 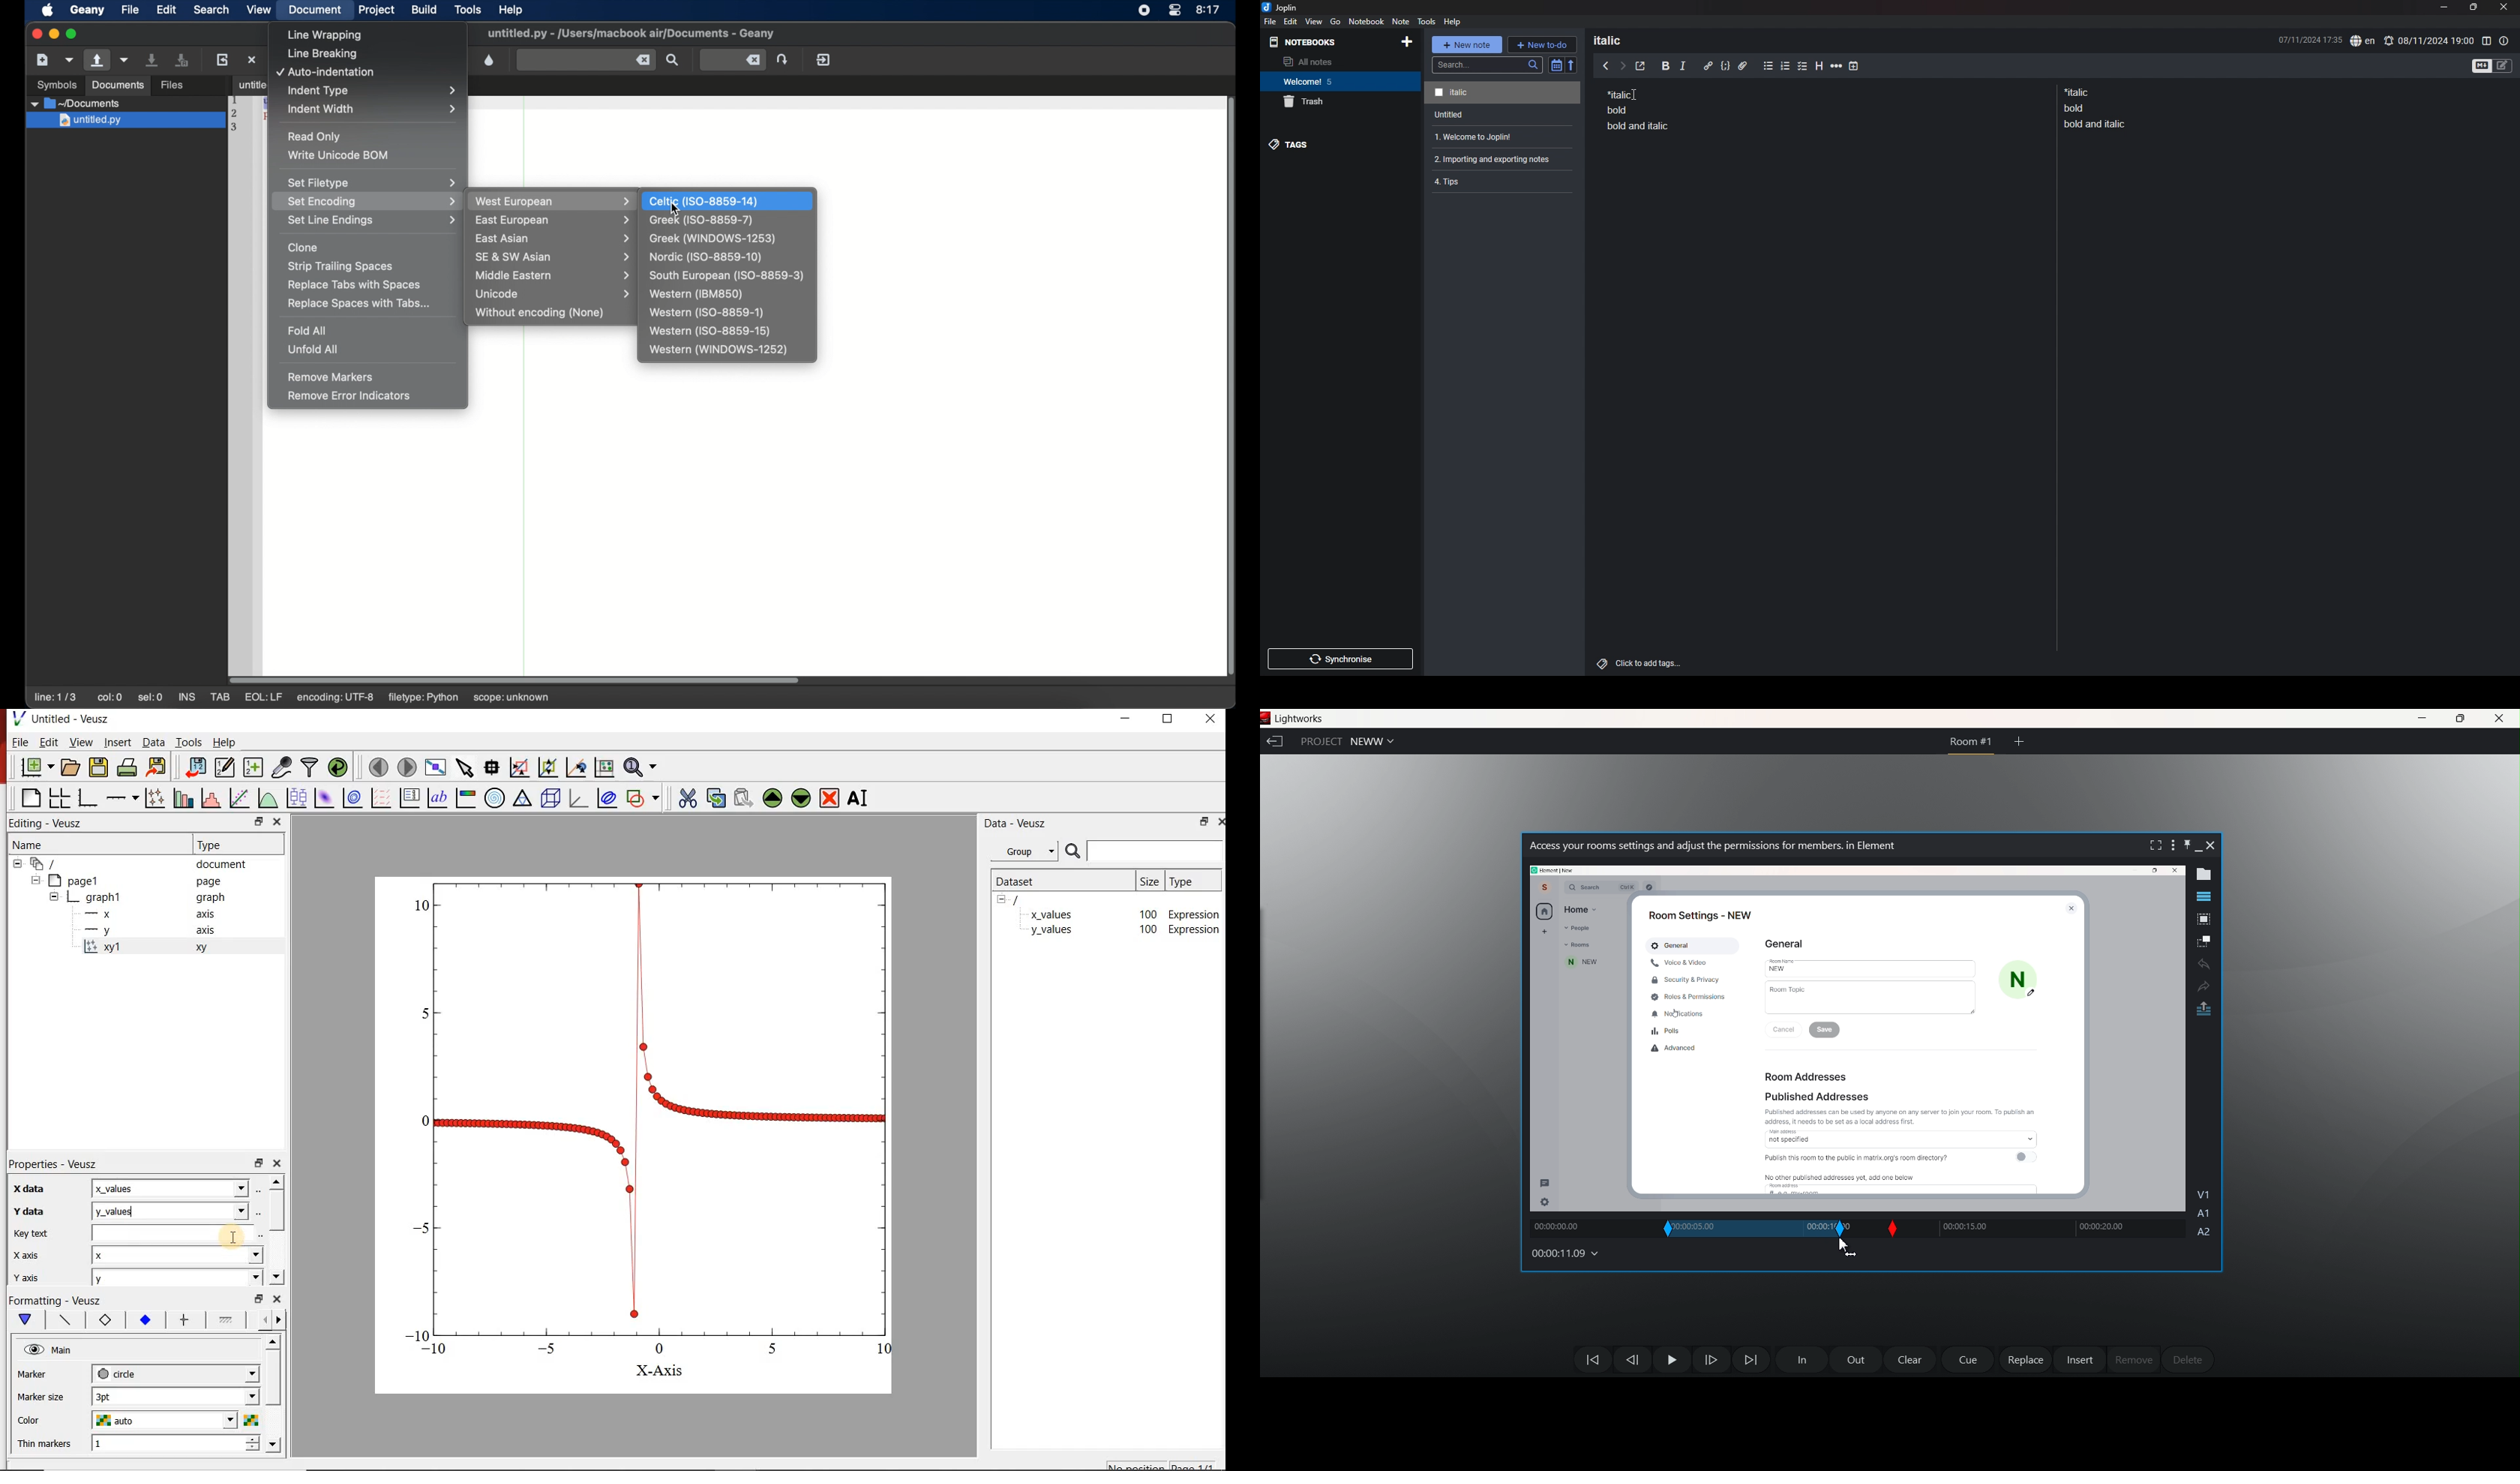 I want to click on People, so click(x=1578, y=928).